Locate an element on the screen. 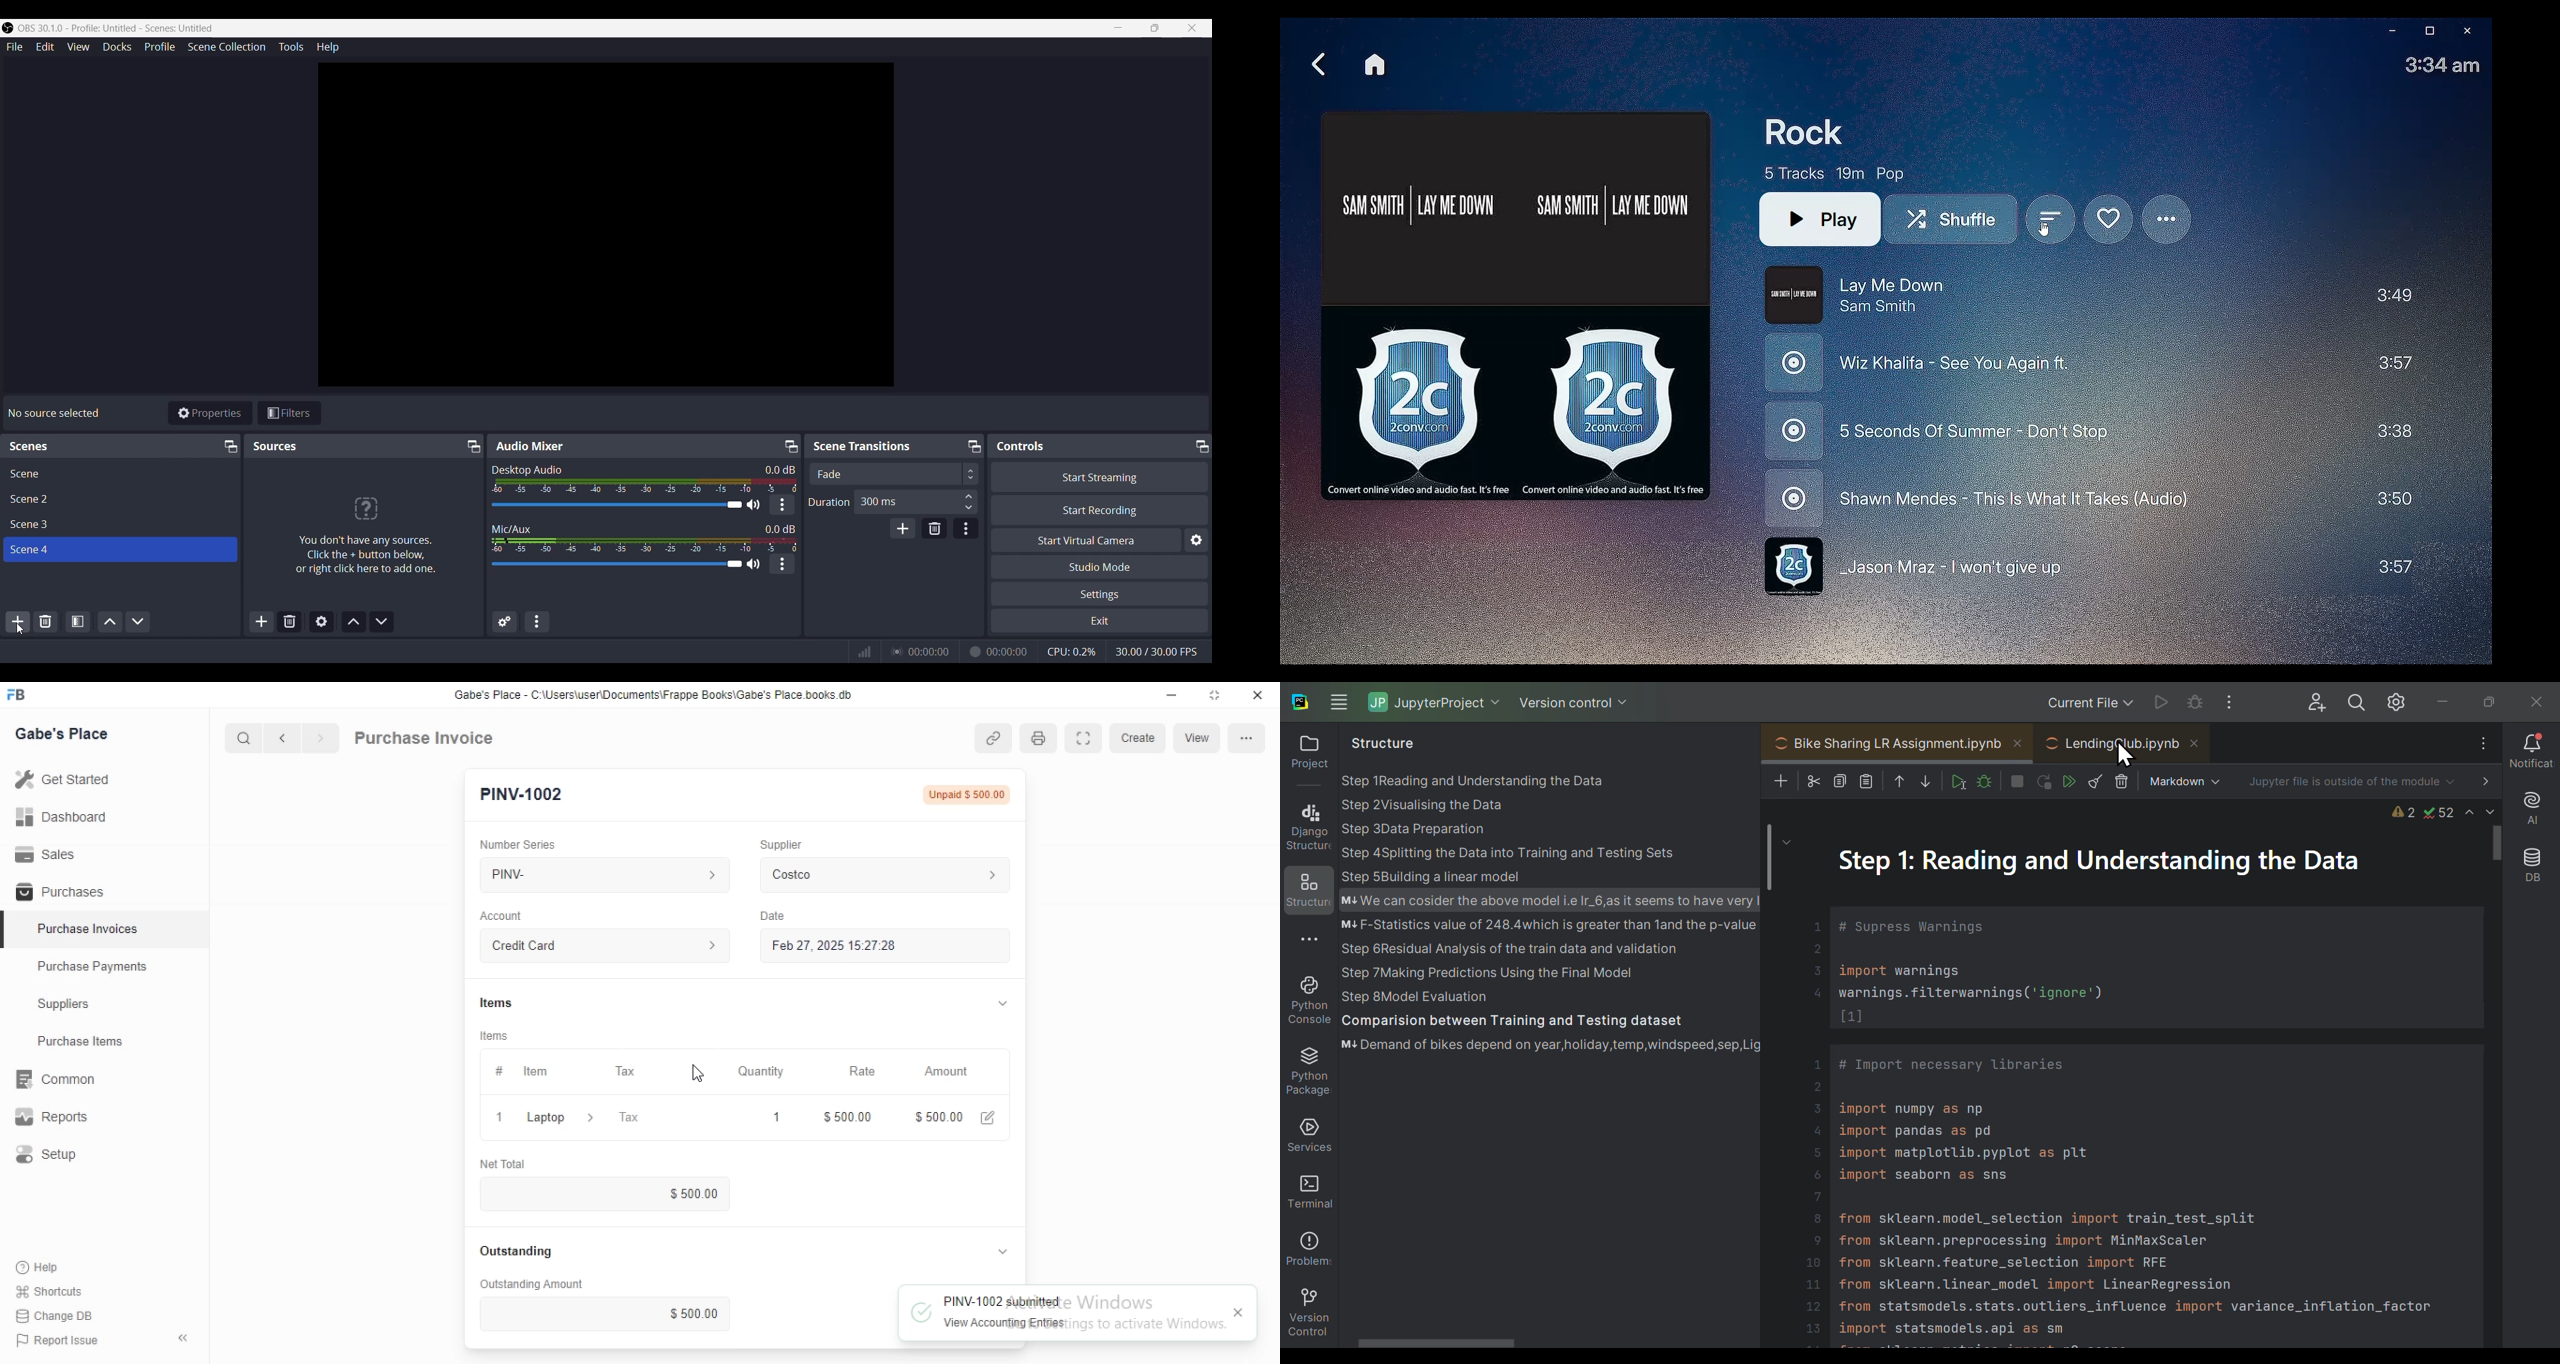 This screenshot has height=1372, width=2576. Previous button is located at coordinates (283, 738).